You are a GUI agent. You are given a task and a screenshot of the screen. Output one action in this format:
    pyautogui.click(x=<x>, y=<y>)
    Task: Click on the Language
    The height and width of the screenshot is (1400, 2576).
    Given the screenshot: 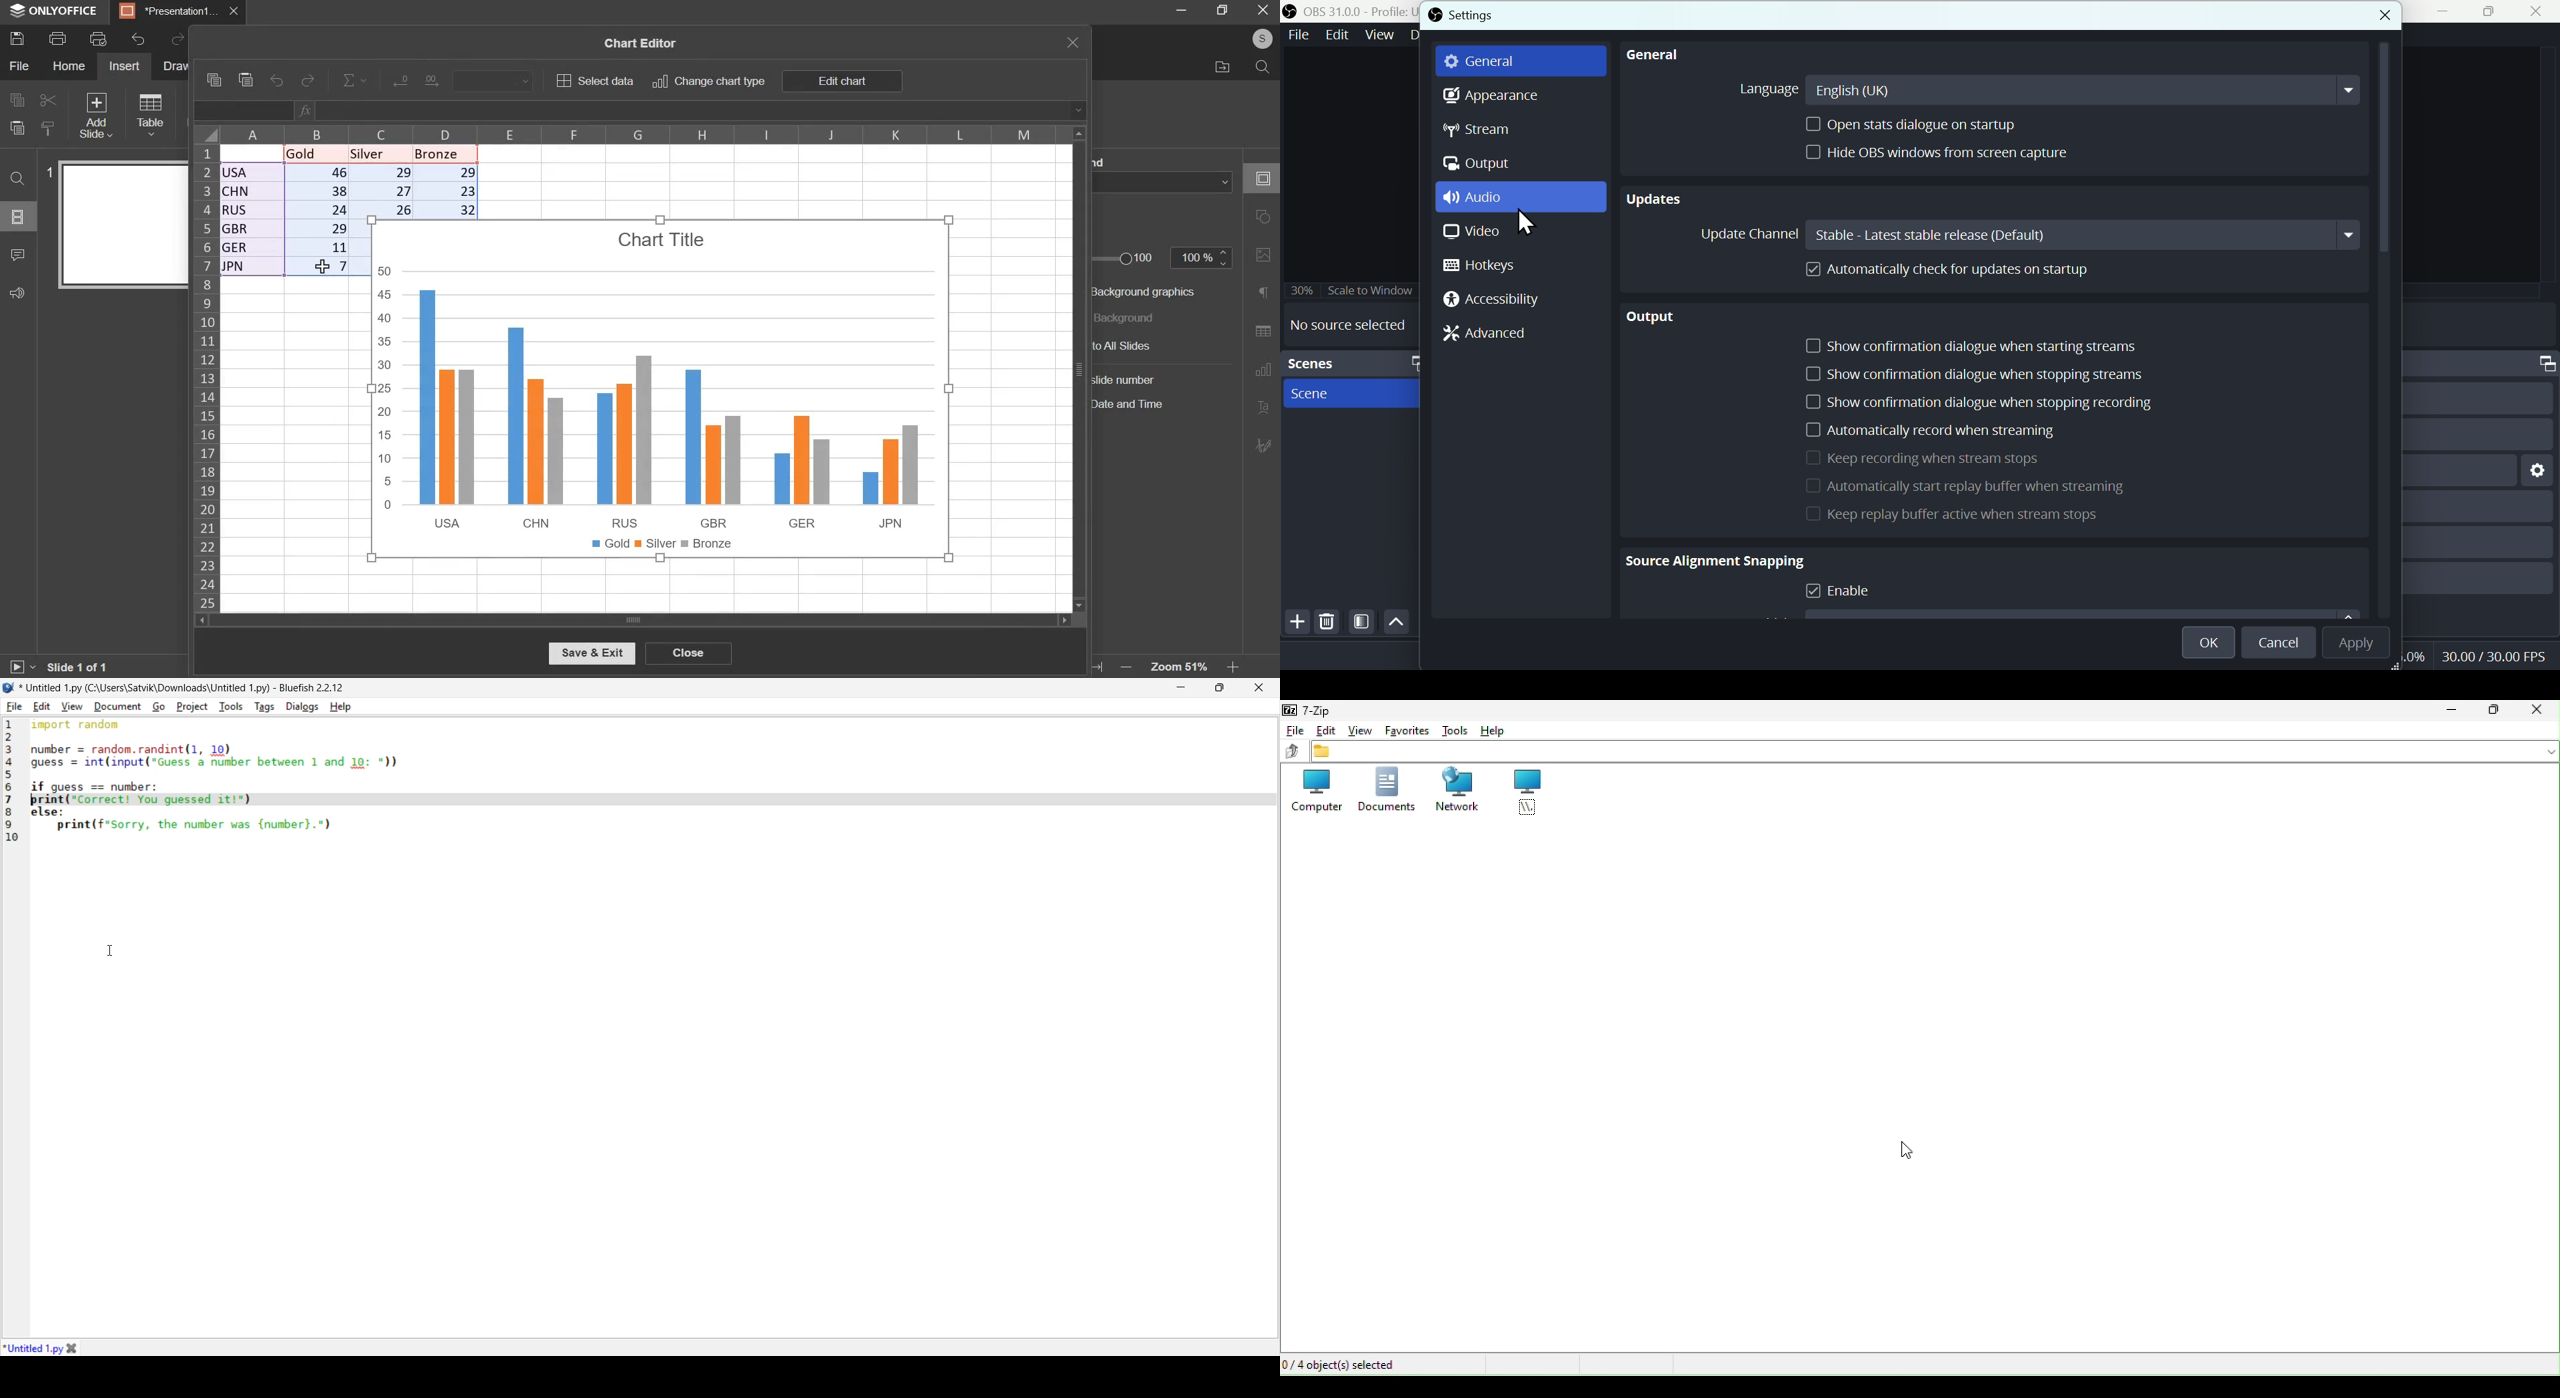 What is the action you would take?
    pyautogui.click(x=2044, y=87)
    